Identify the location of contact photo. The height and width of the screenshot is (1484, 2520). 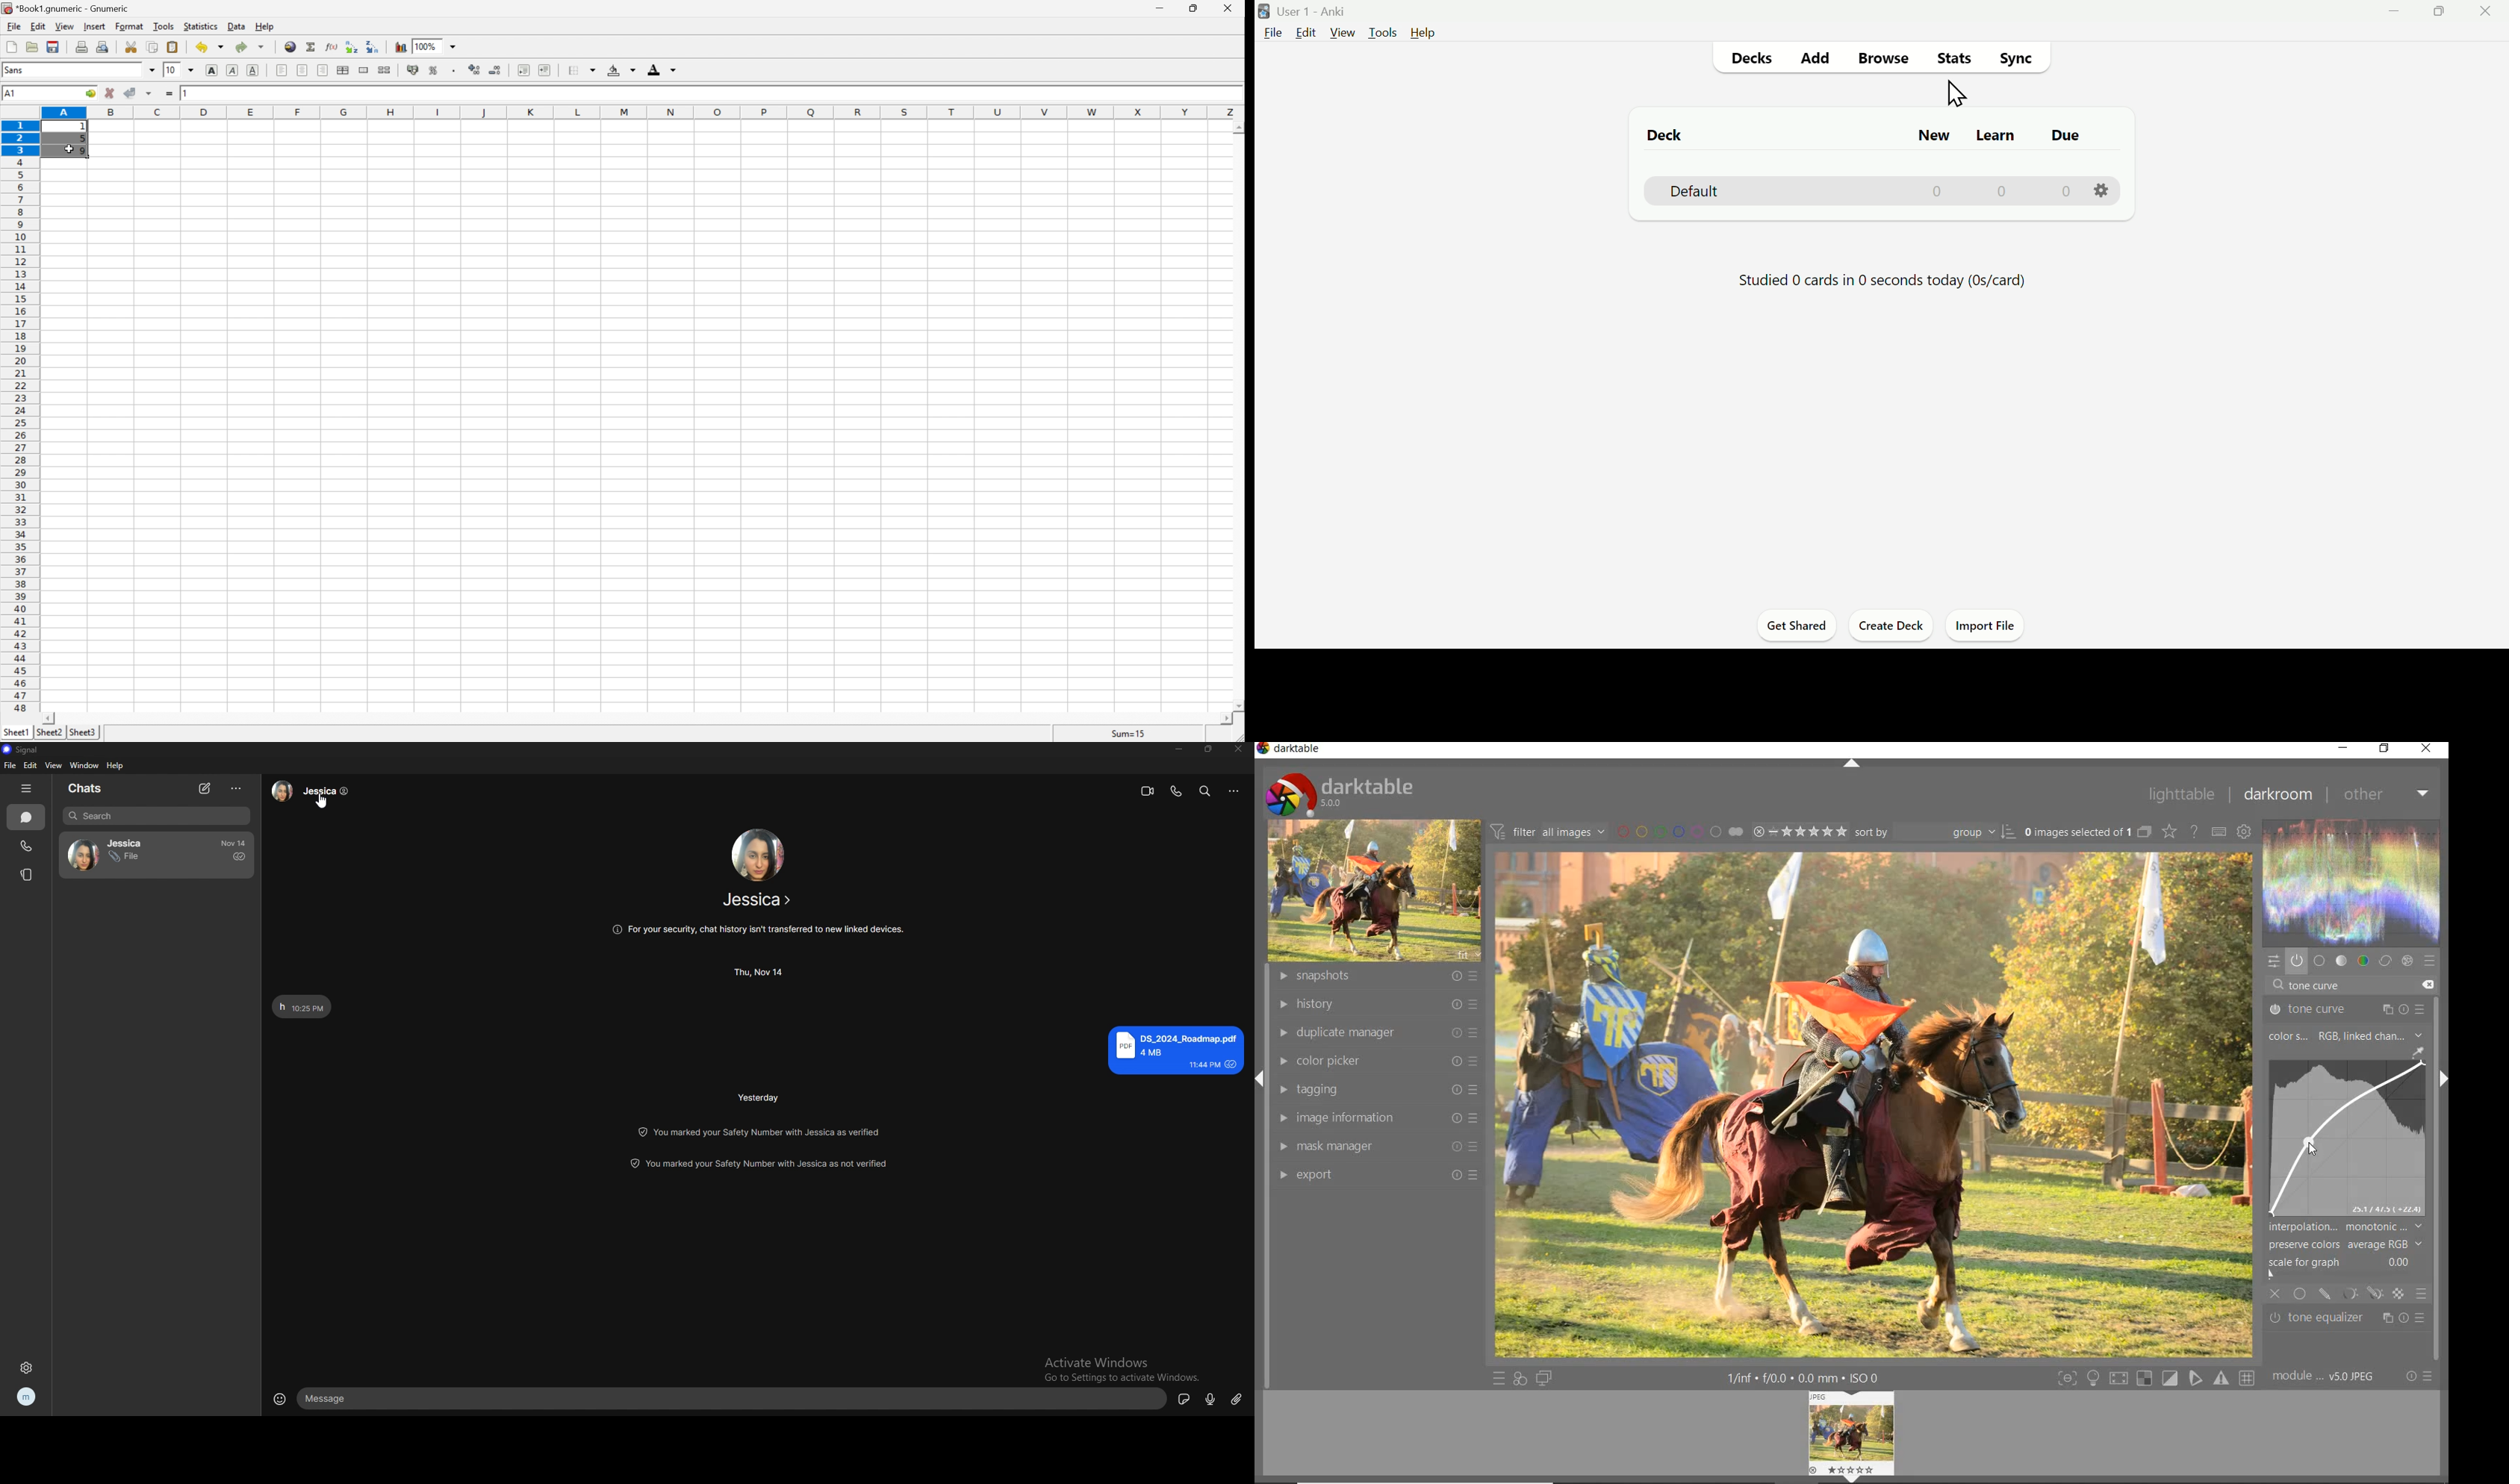
(759, 854).